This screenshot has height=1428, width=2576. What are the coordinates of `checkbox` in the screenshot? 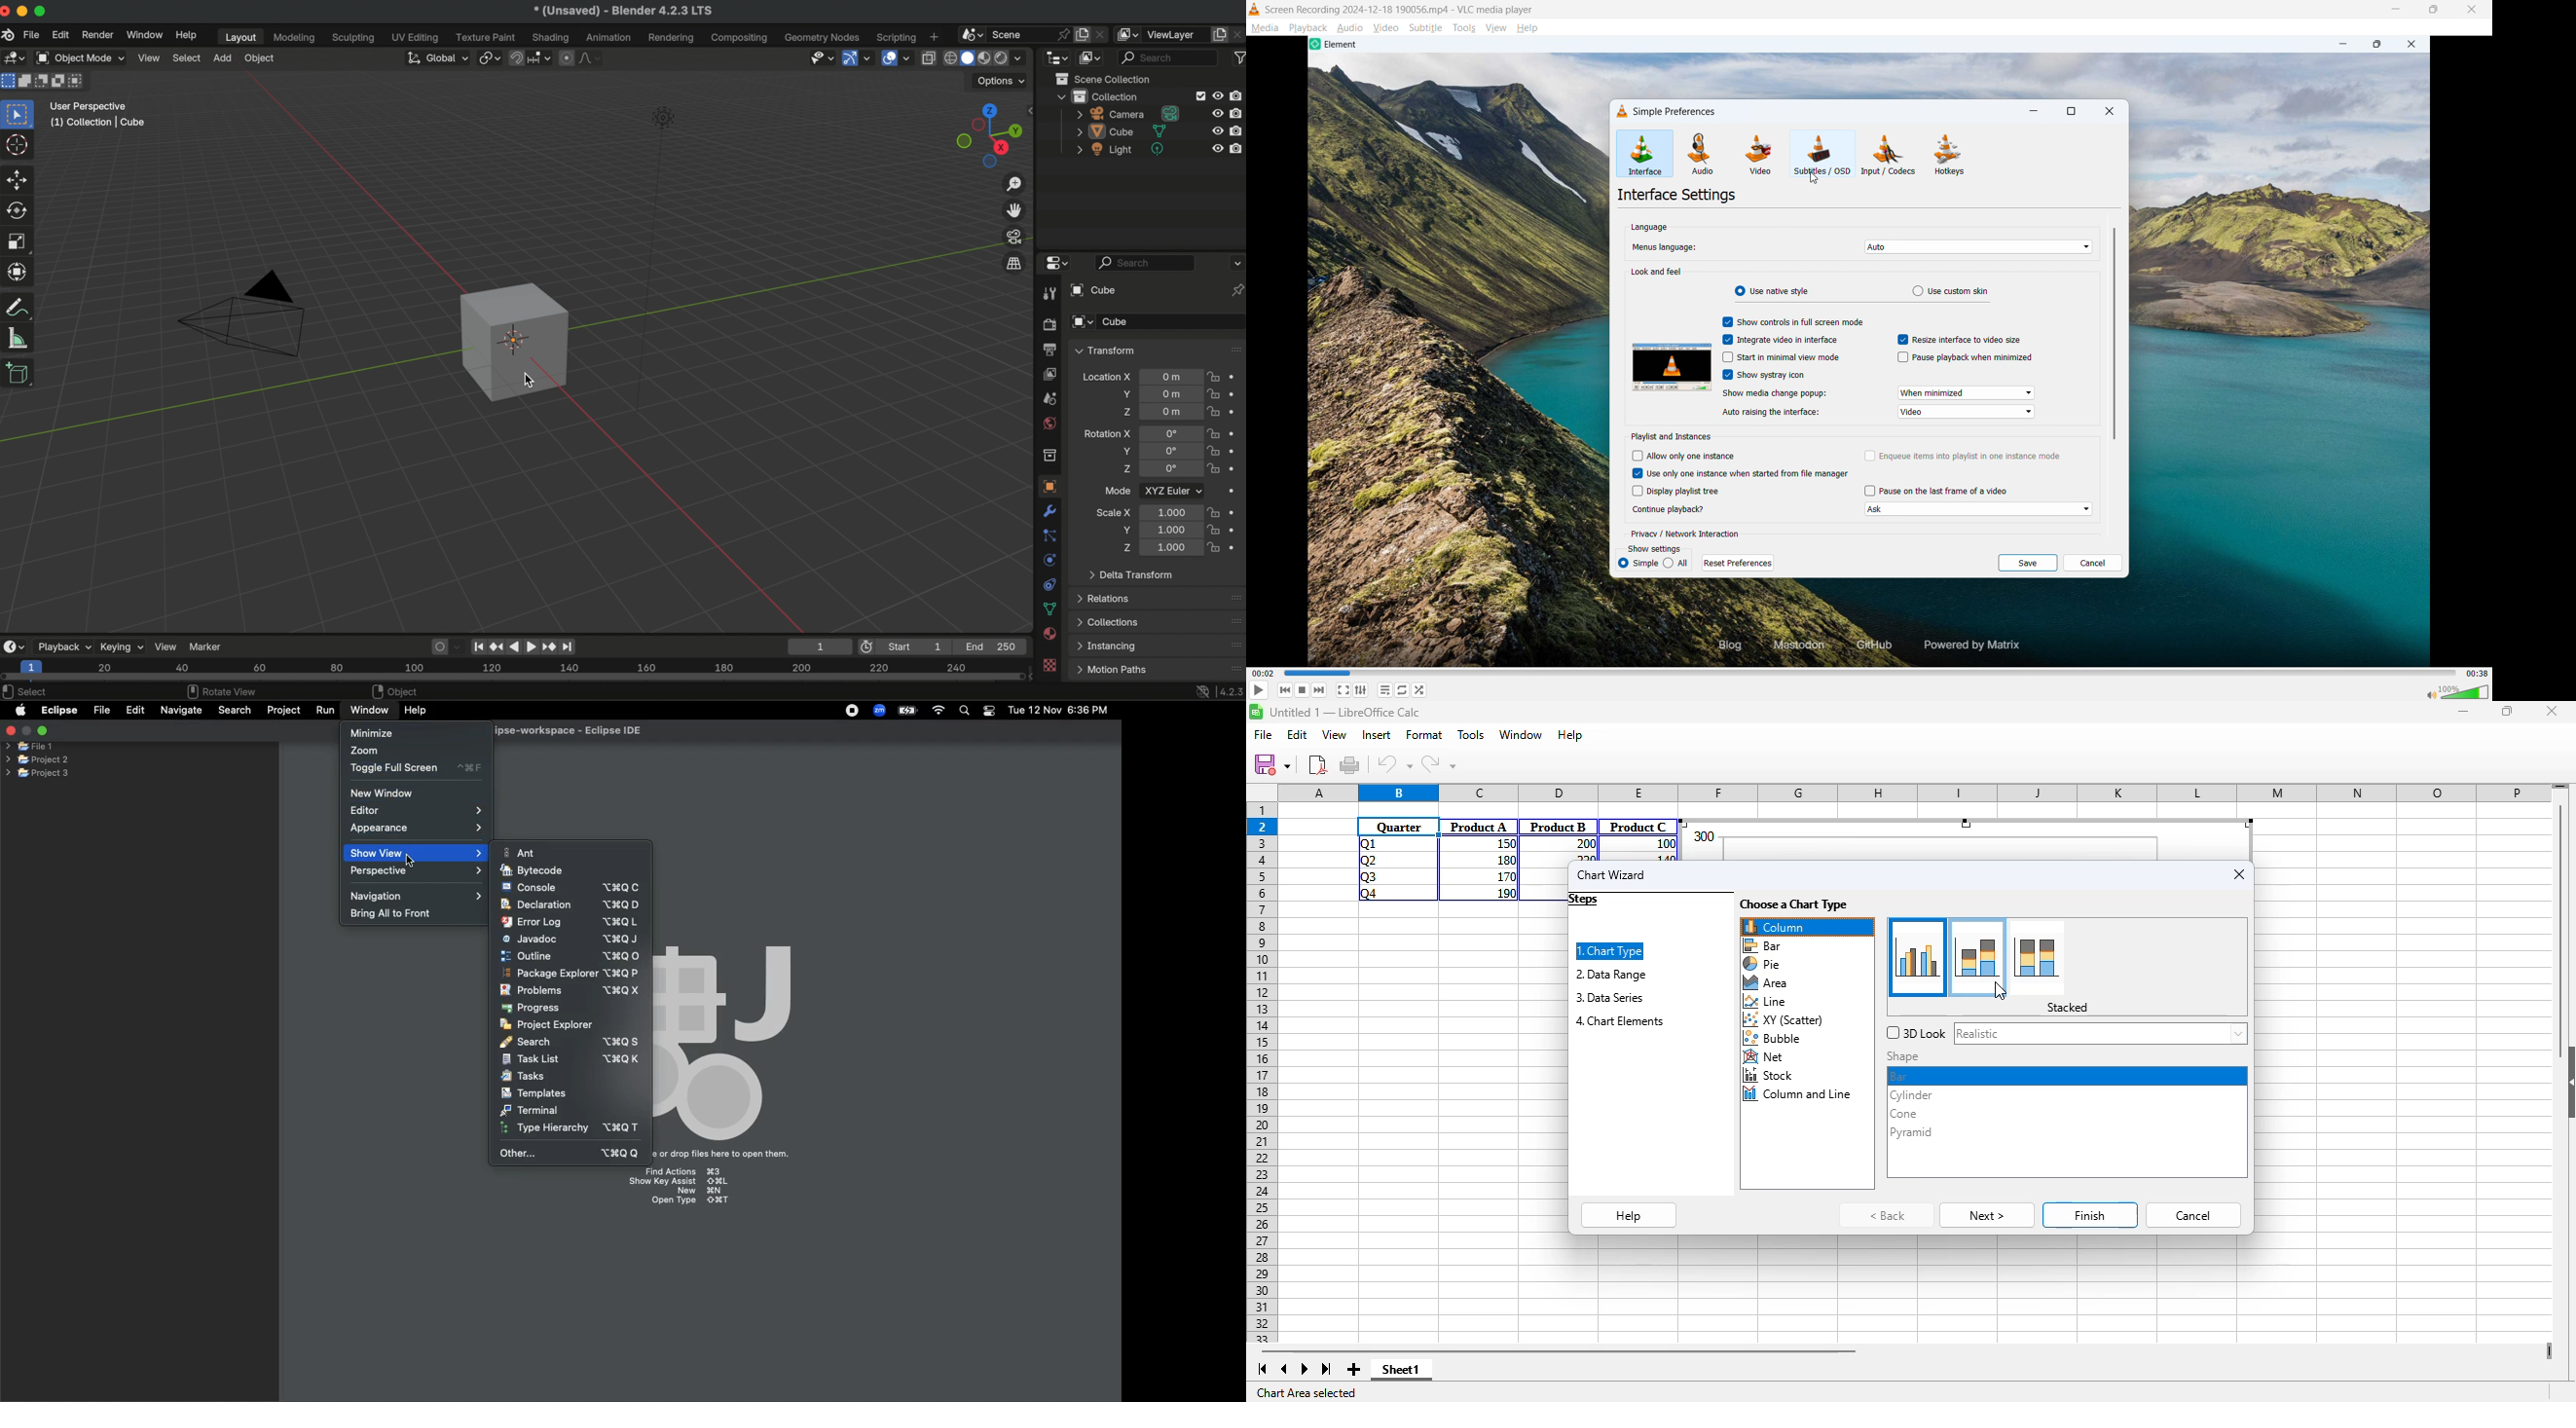 It's located at (1198, 96).